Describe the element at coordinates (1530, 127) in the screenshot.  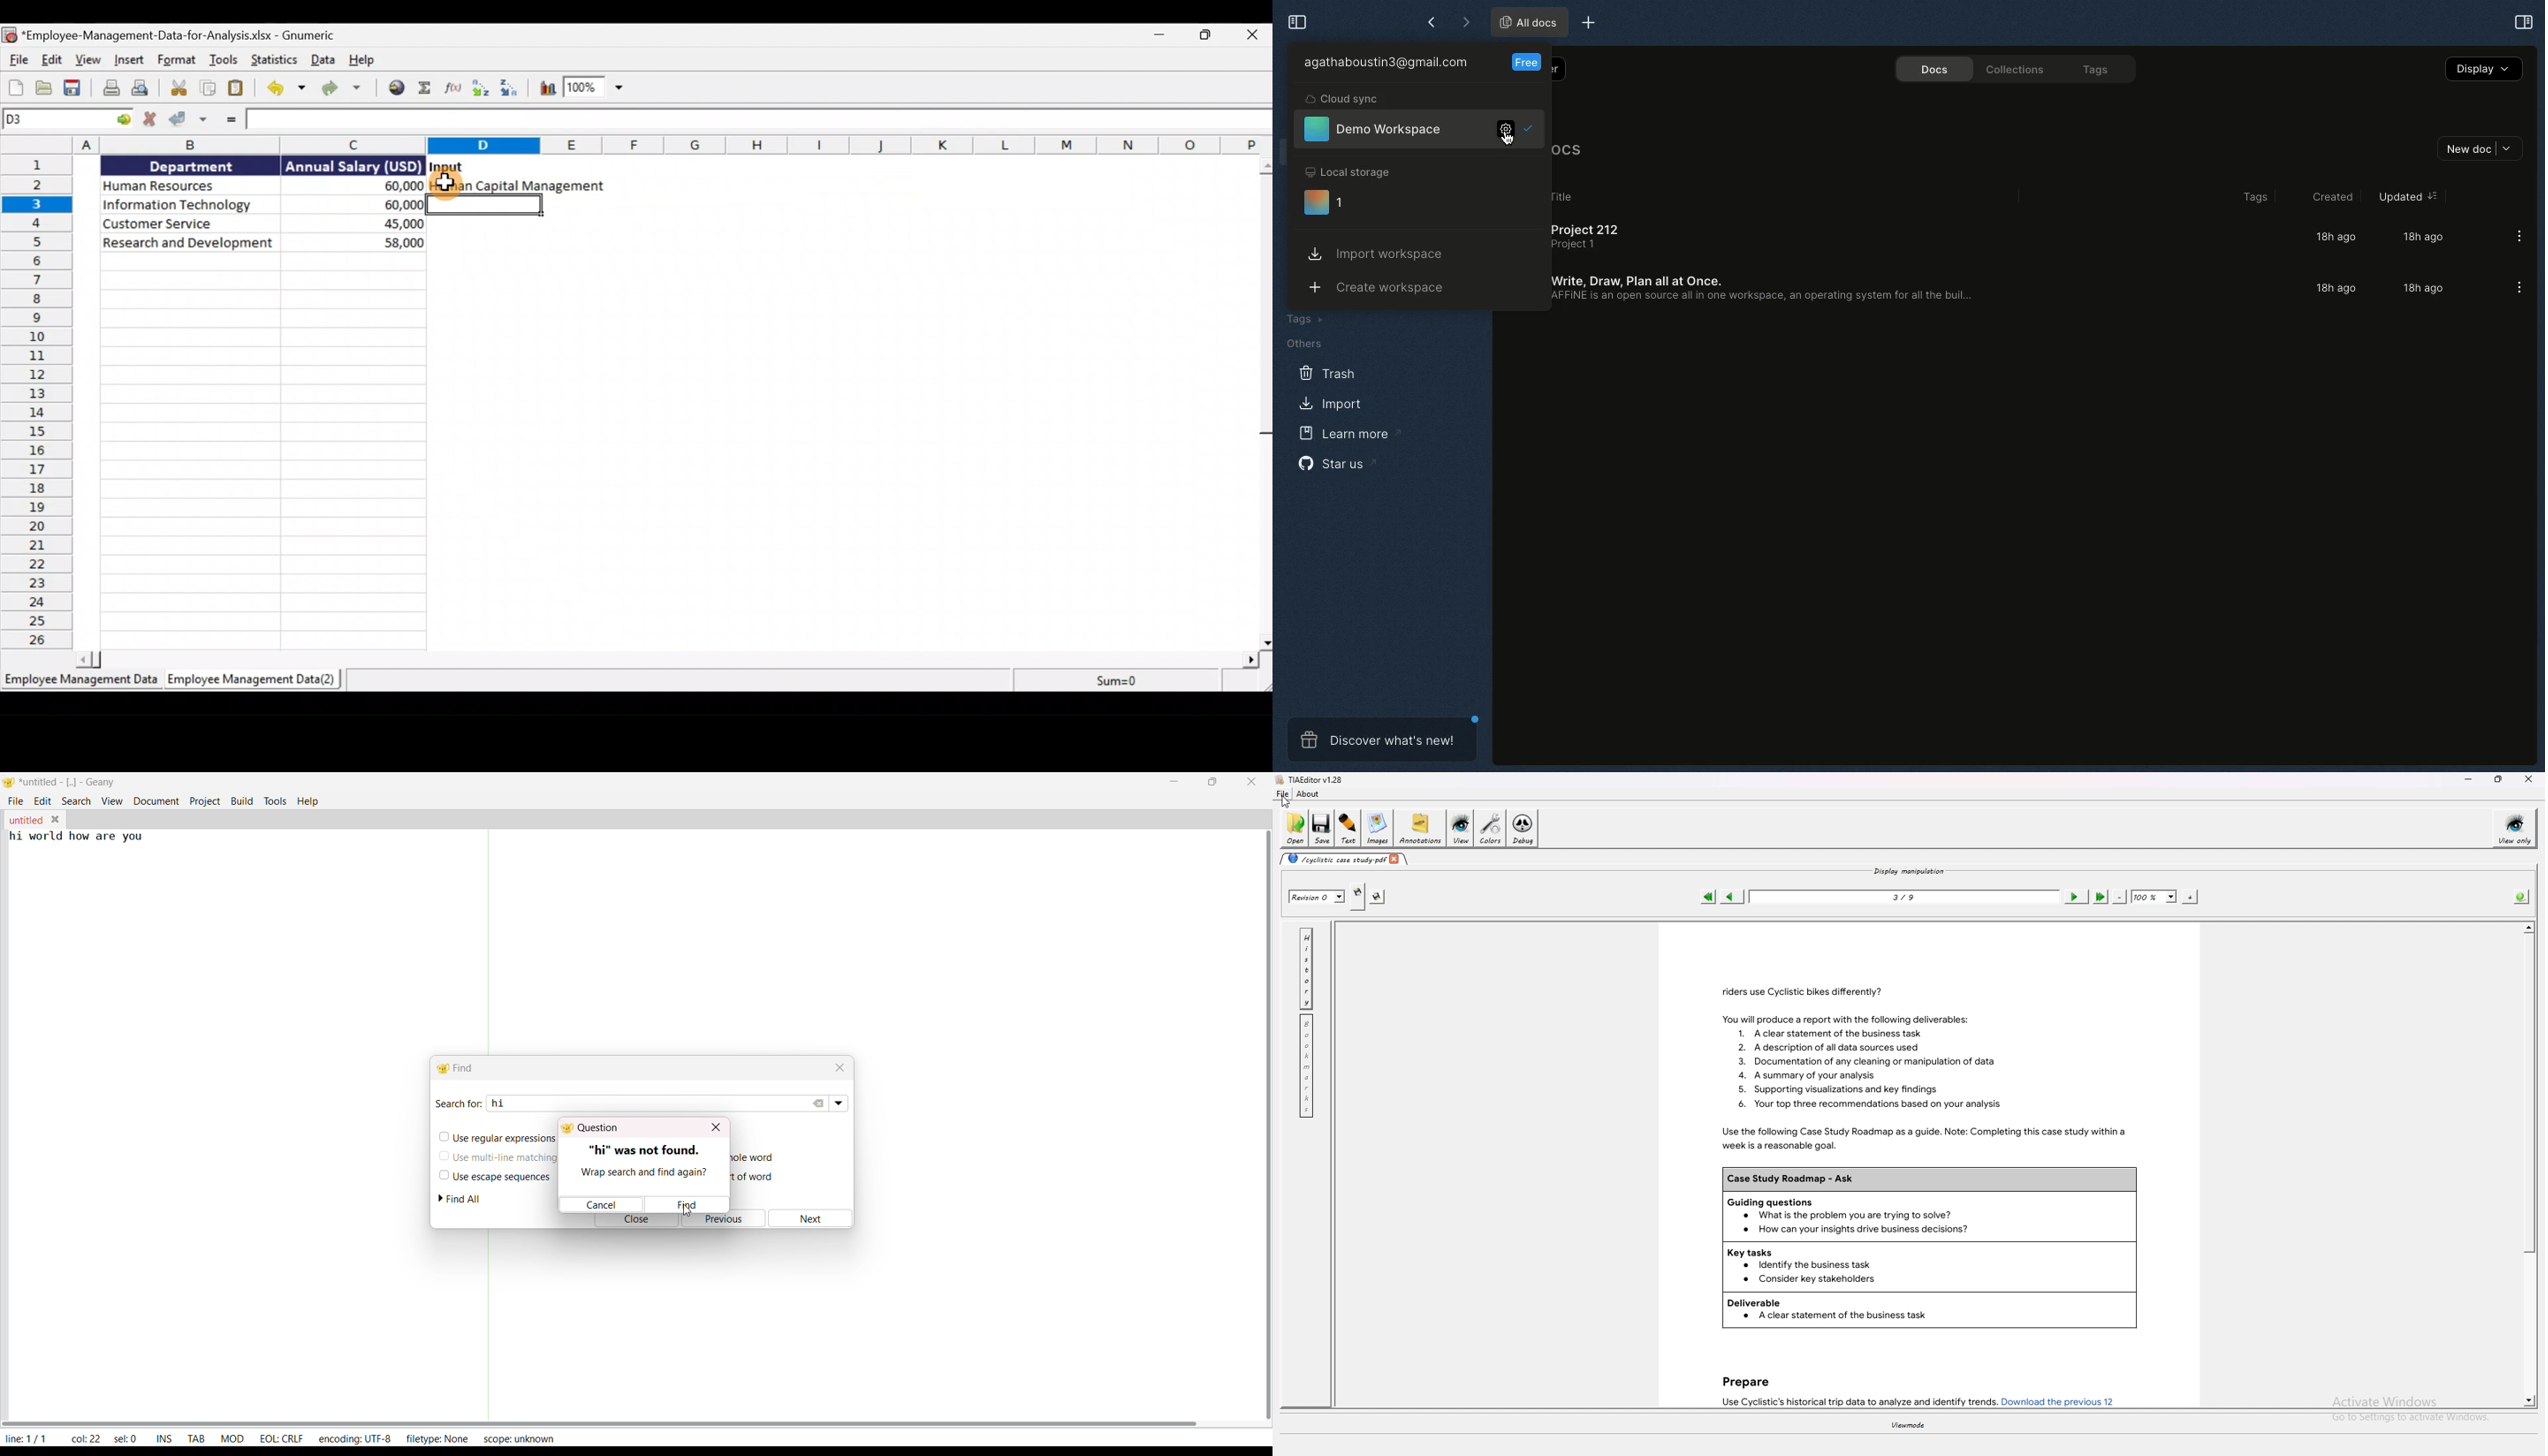
I see `Selection` at that location.